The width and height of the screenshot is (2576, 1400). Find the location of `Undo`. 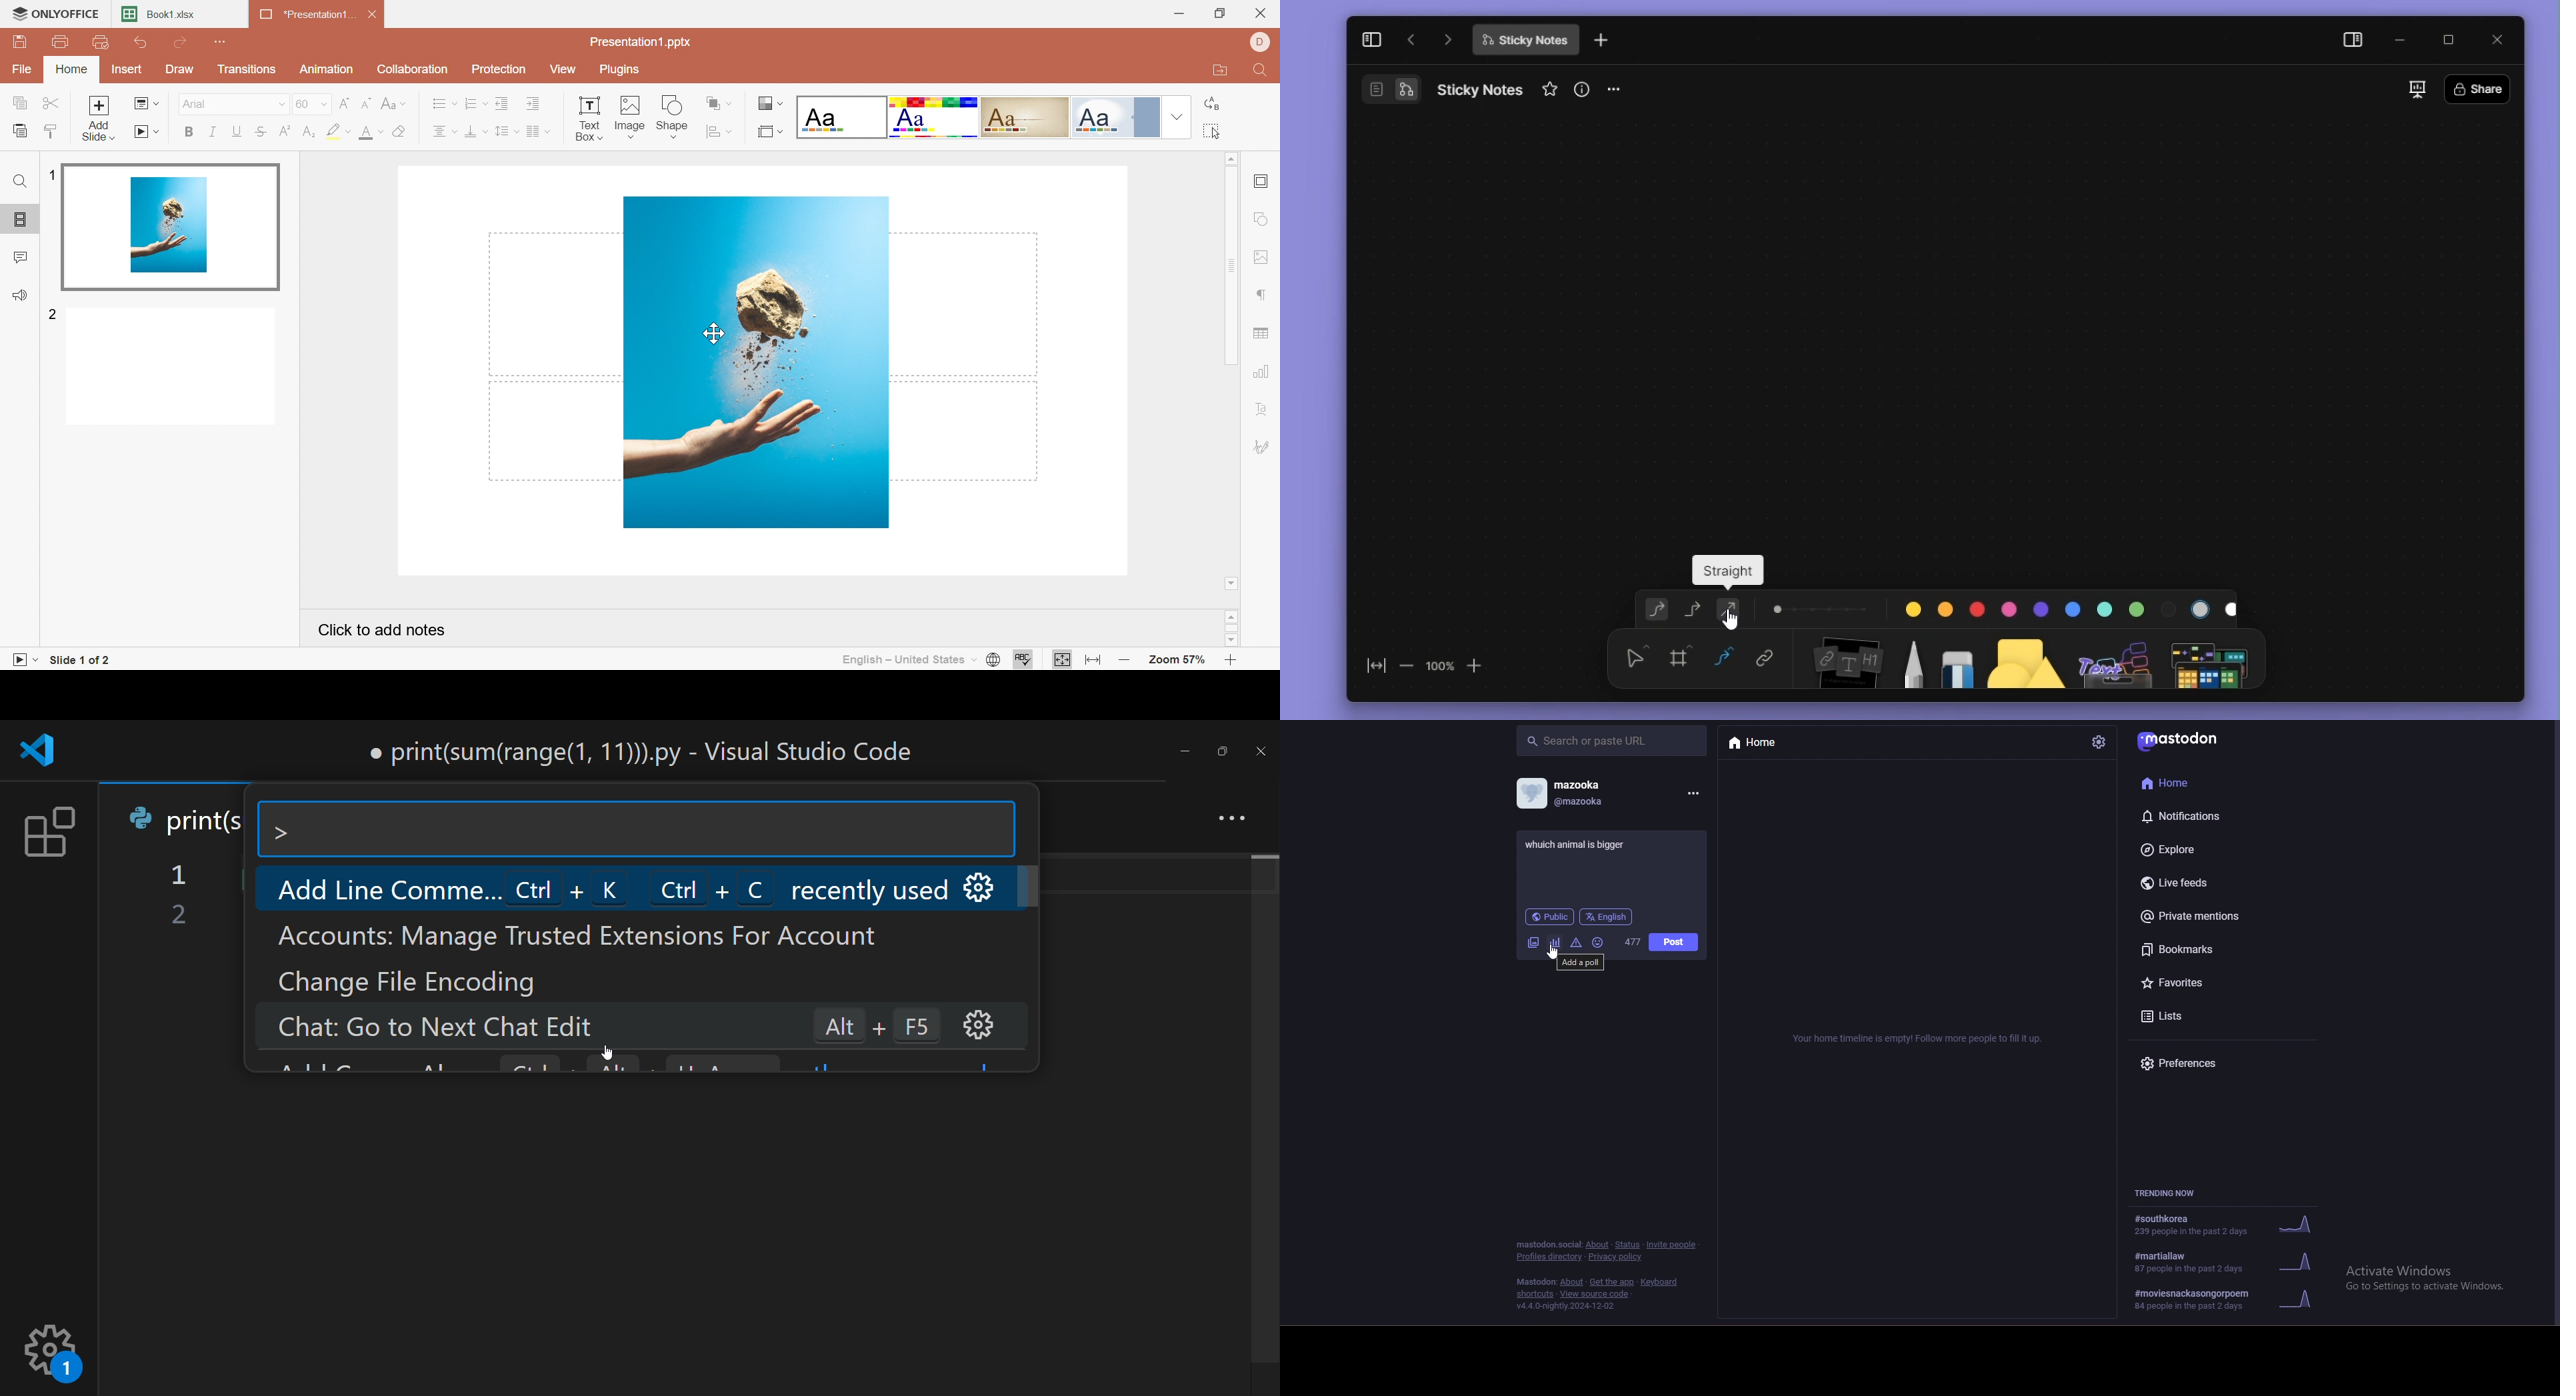

Undo is located at coordinates (142, 43).